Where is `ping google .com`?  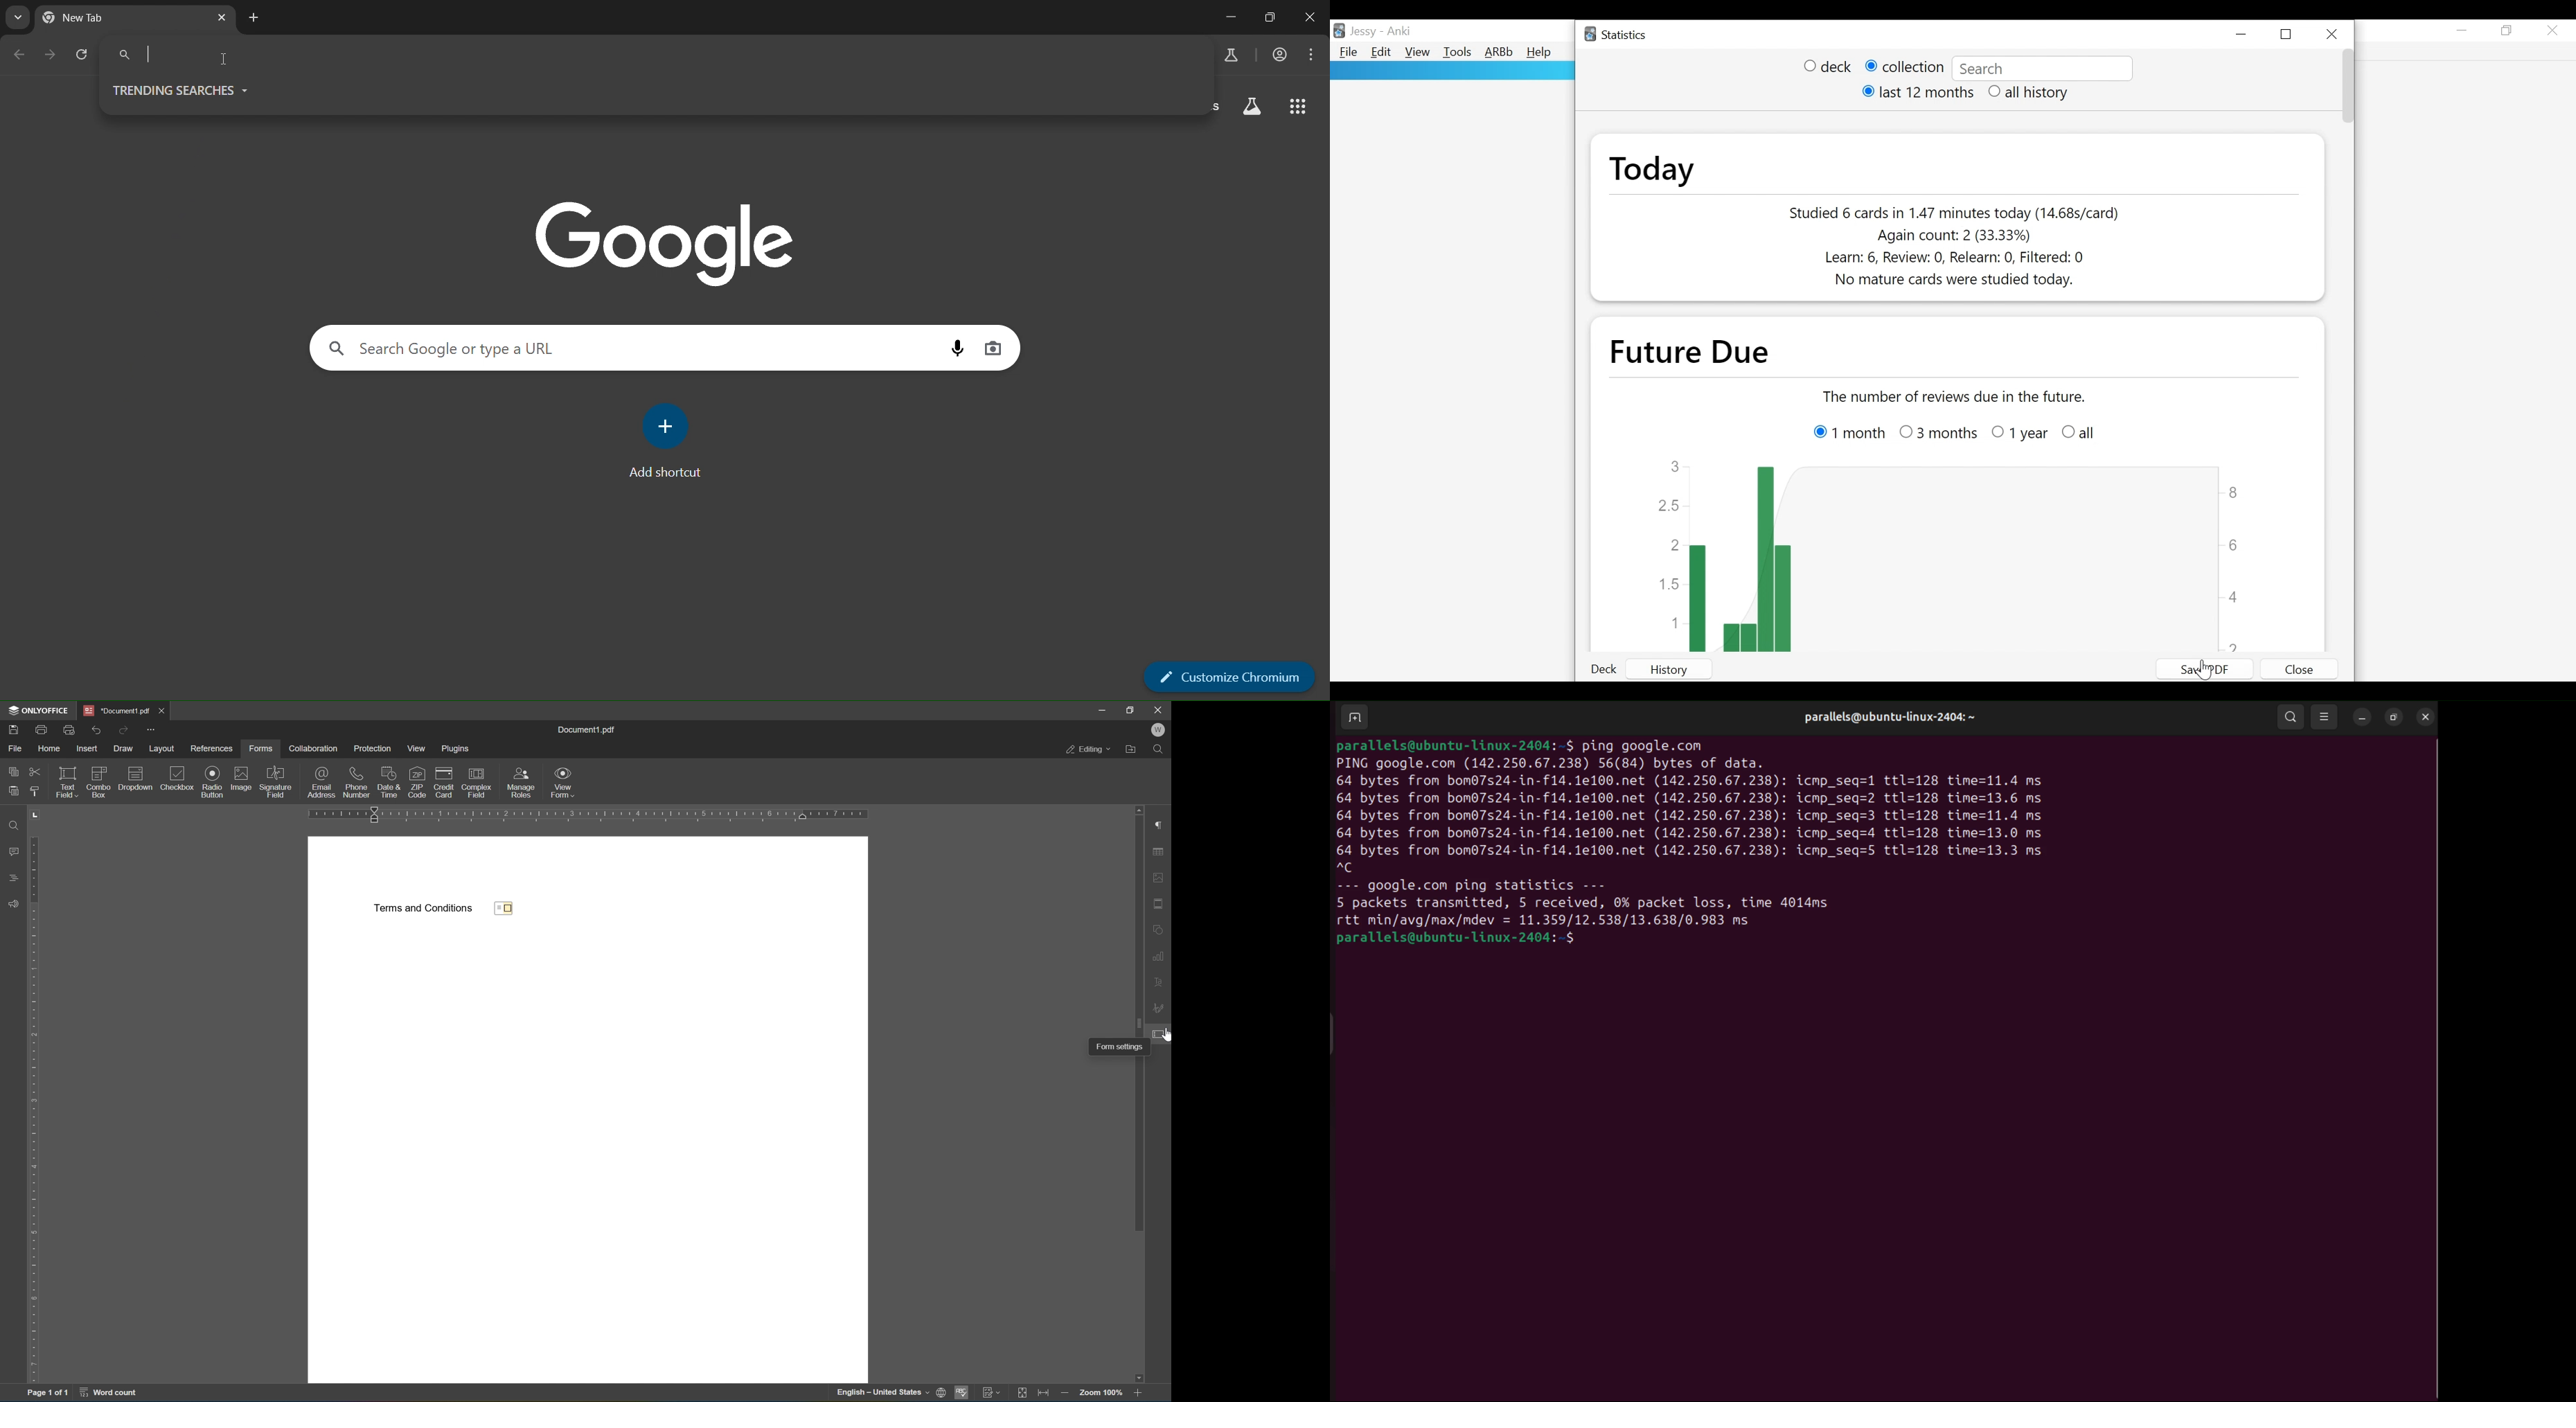
ping google .com is located at coordinates (1648, 745).